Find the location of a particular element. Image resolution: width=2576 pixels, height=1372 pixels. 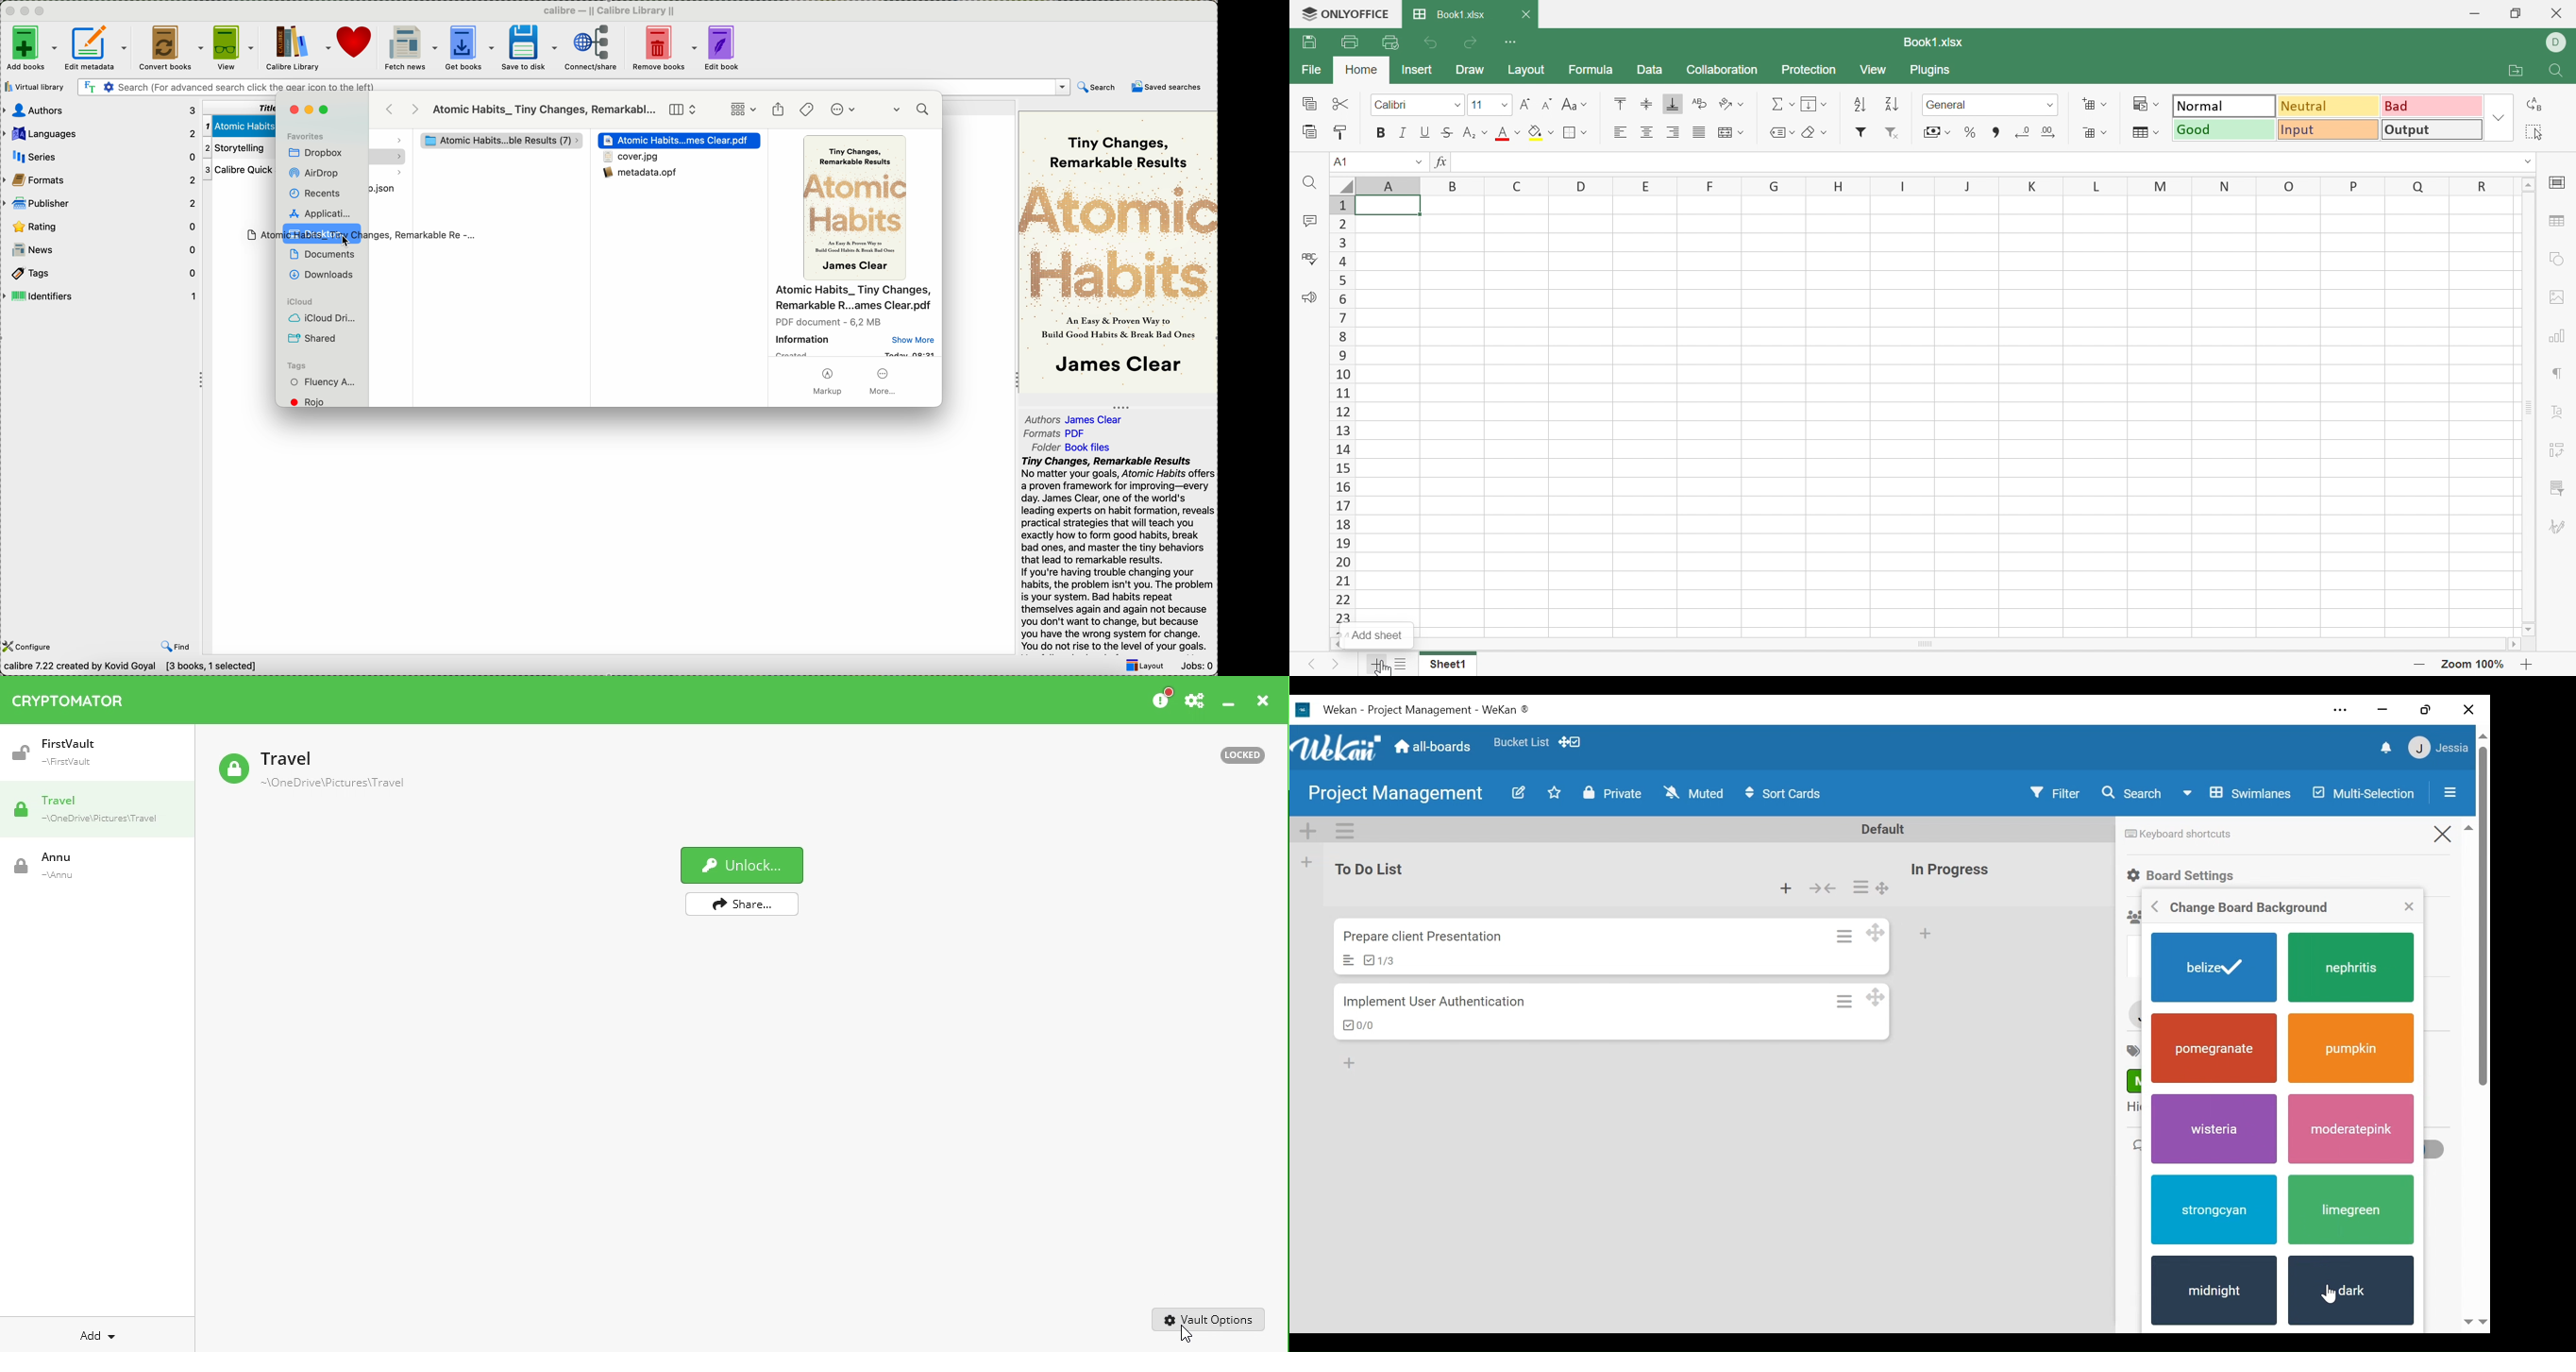

Fill color is located at coordinates (1533, 129).